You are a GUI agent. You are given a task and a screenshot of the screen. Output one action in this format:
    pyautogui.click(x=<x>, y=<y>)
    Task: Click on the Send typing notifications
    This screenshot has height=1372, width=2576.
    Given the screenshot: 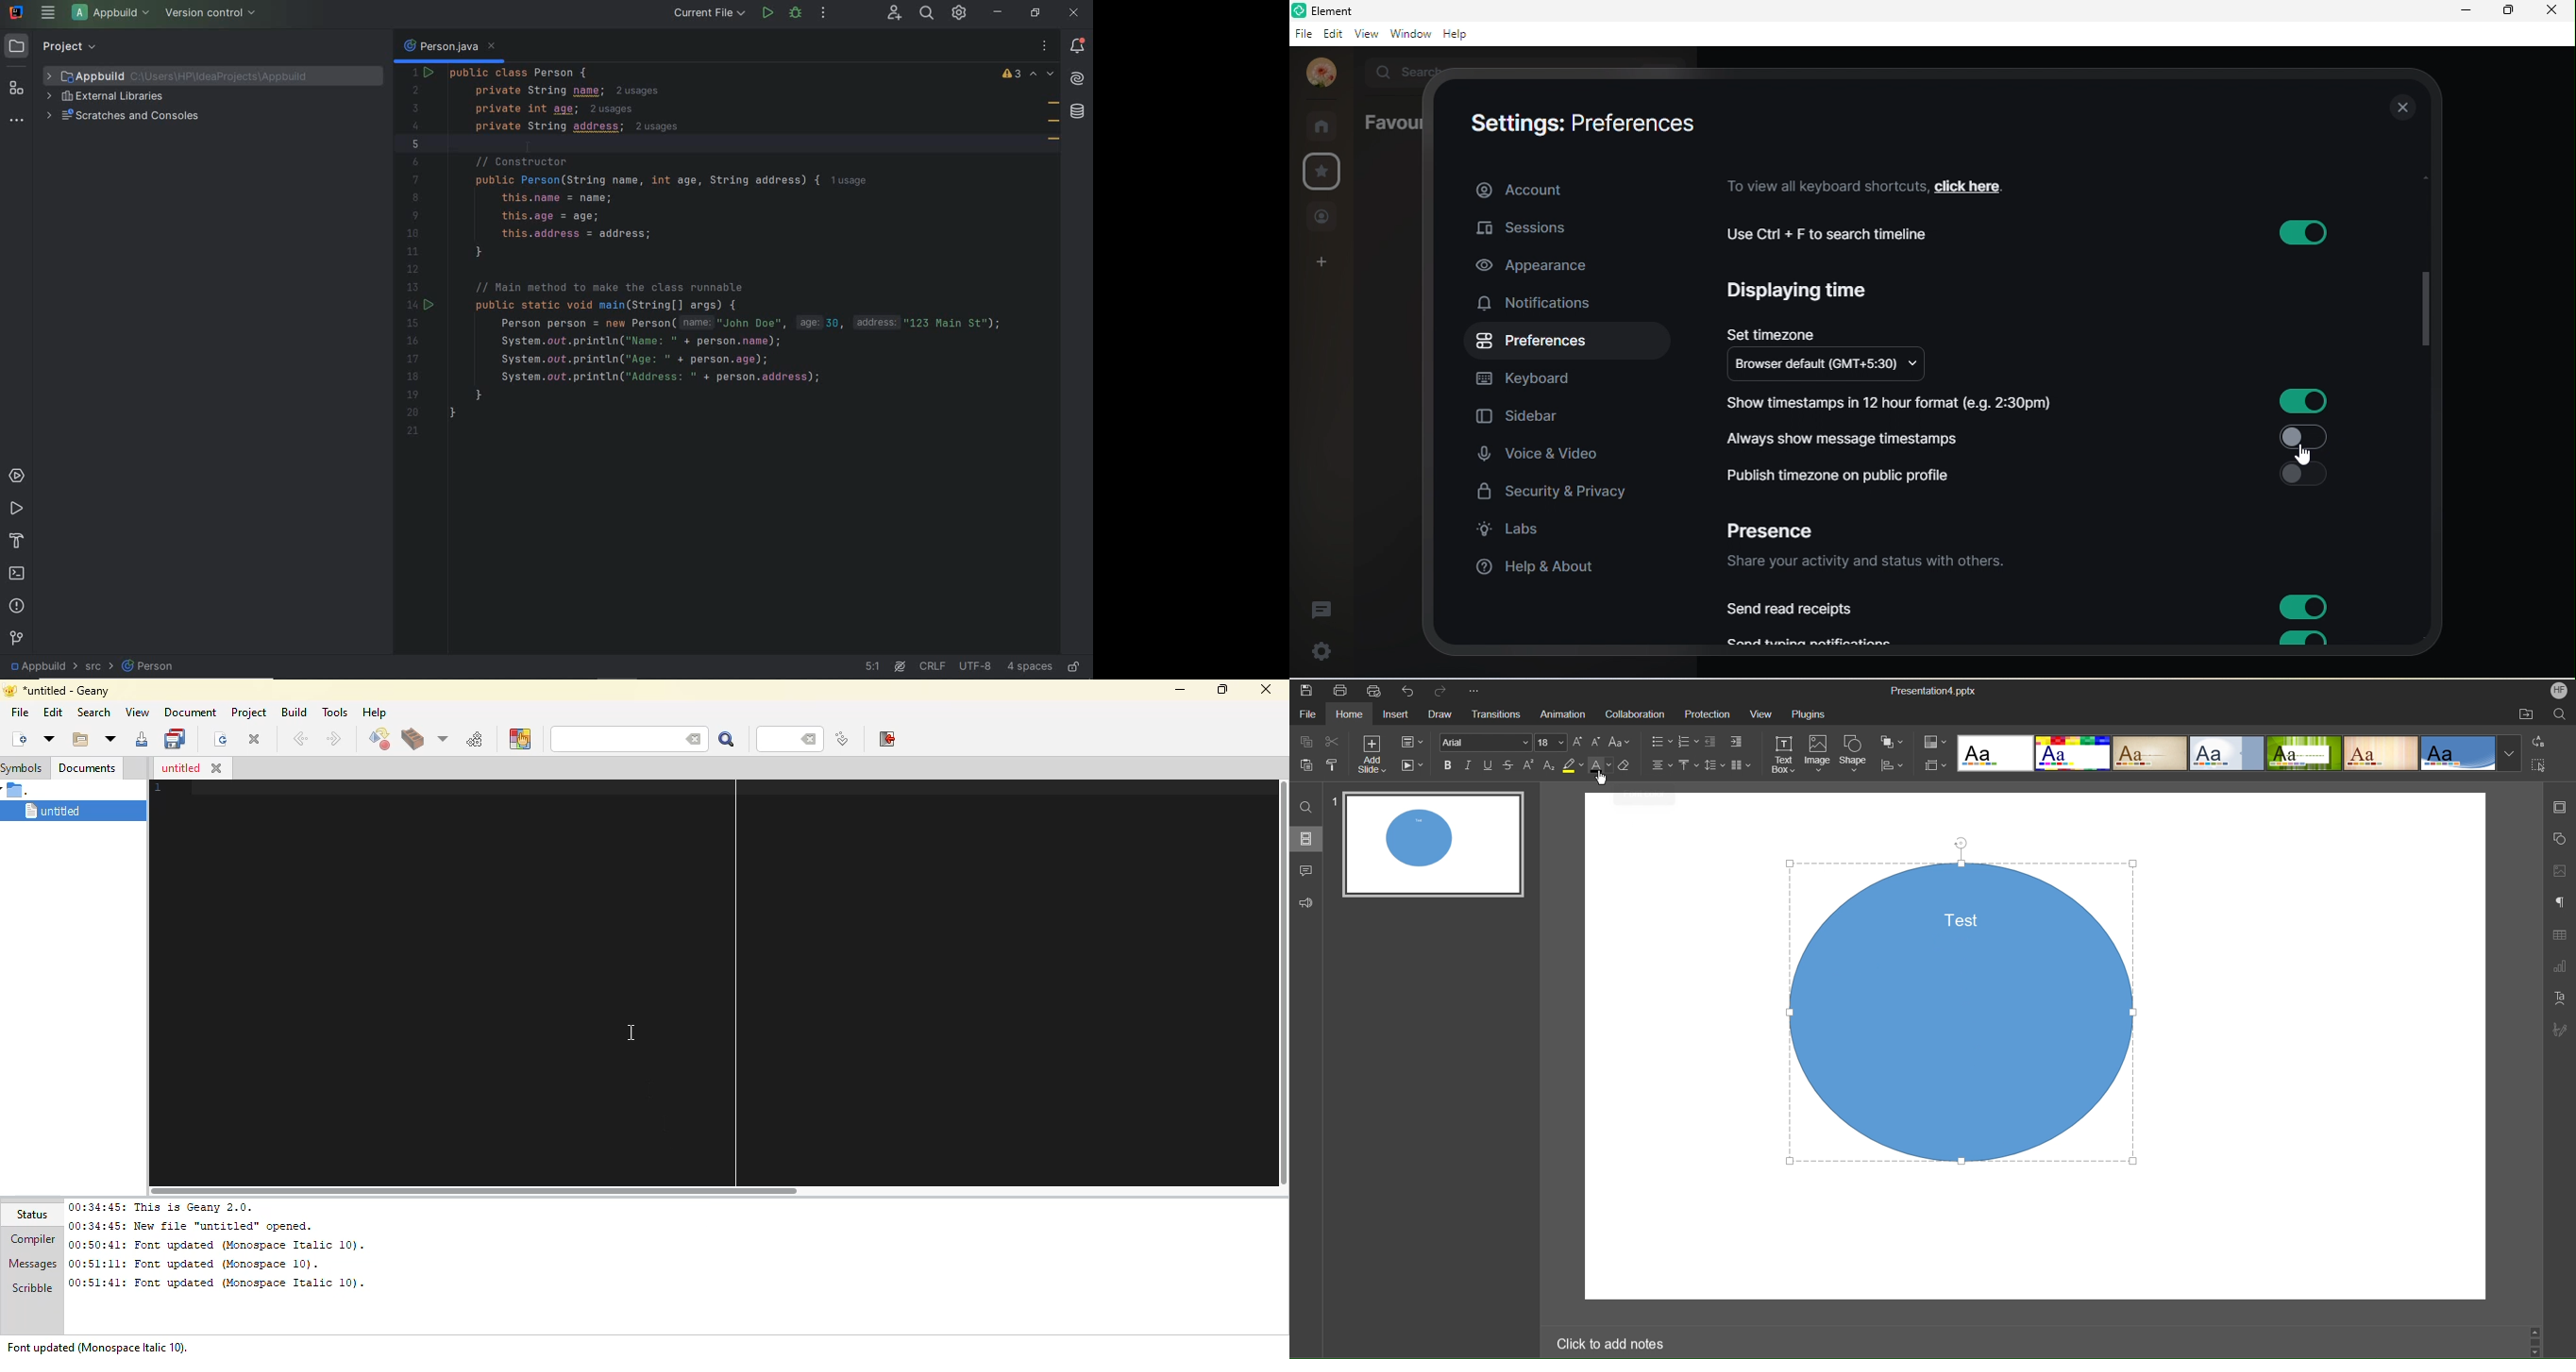 What is the action you would take?
    pyautogui.click(x=1820, y=641)
    